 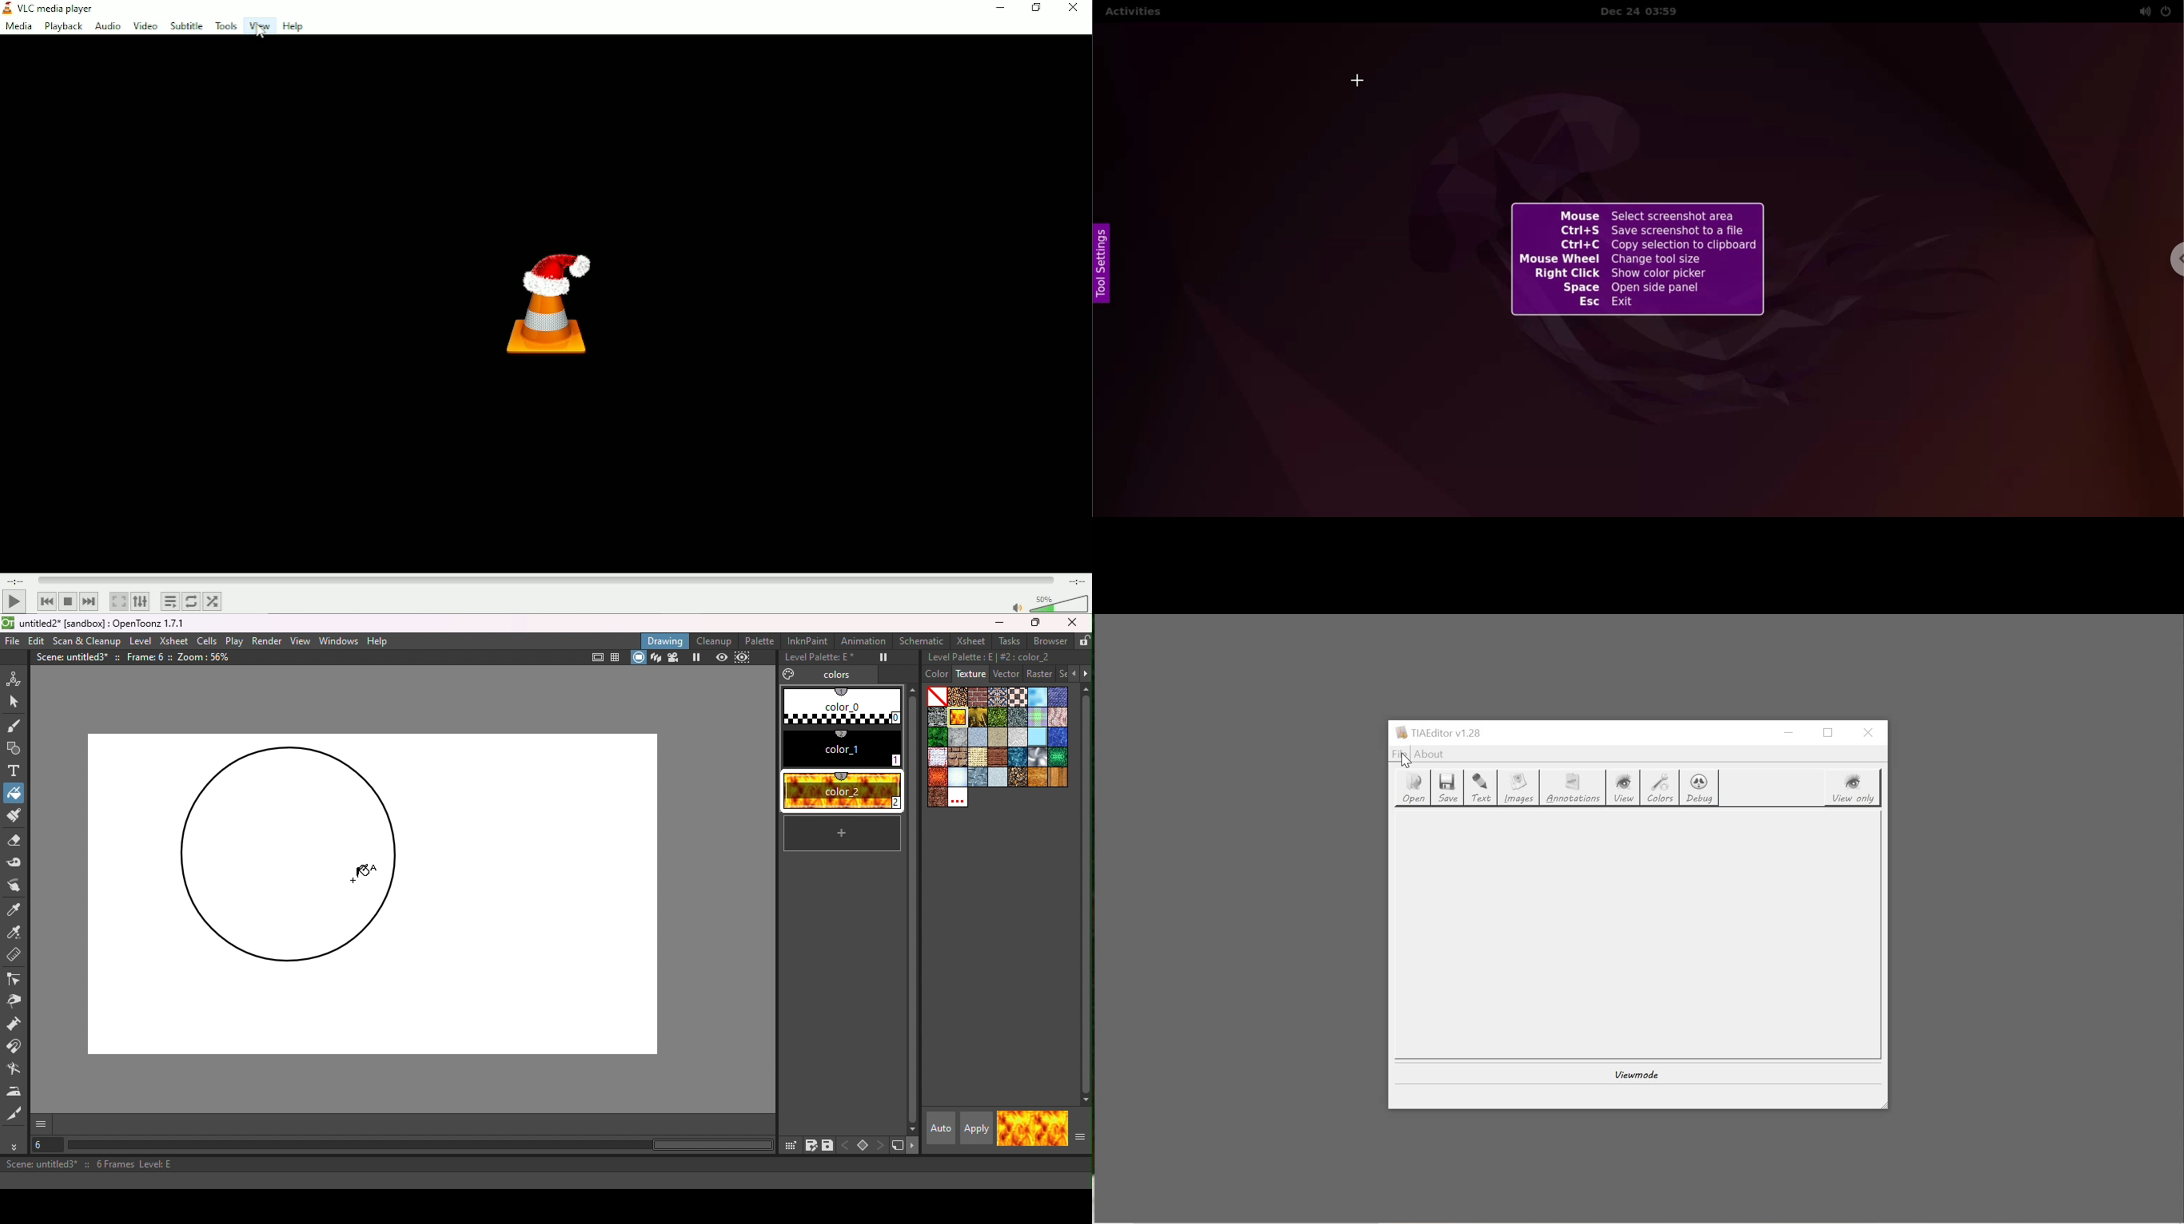 I want to click on Animate tool, so click(x=17, y=676).